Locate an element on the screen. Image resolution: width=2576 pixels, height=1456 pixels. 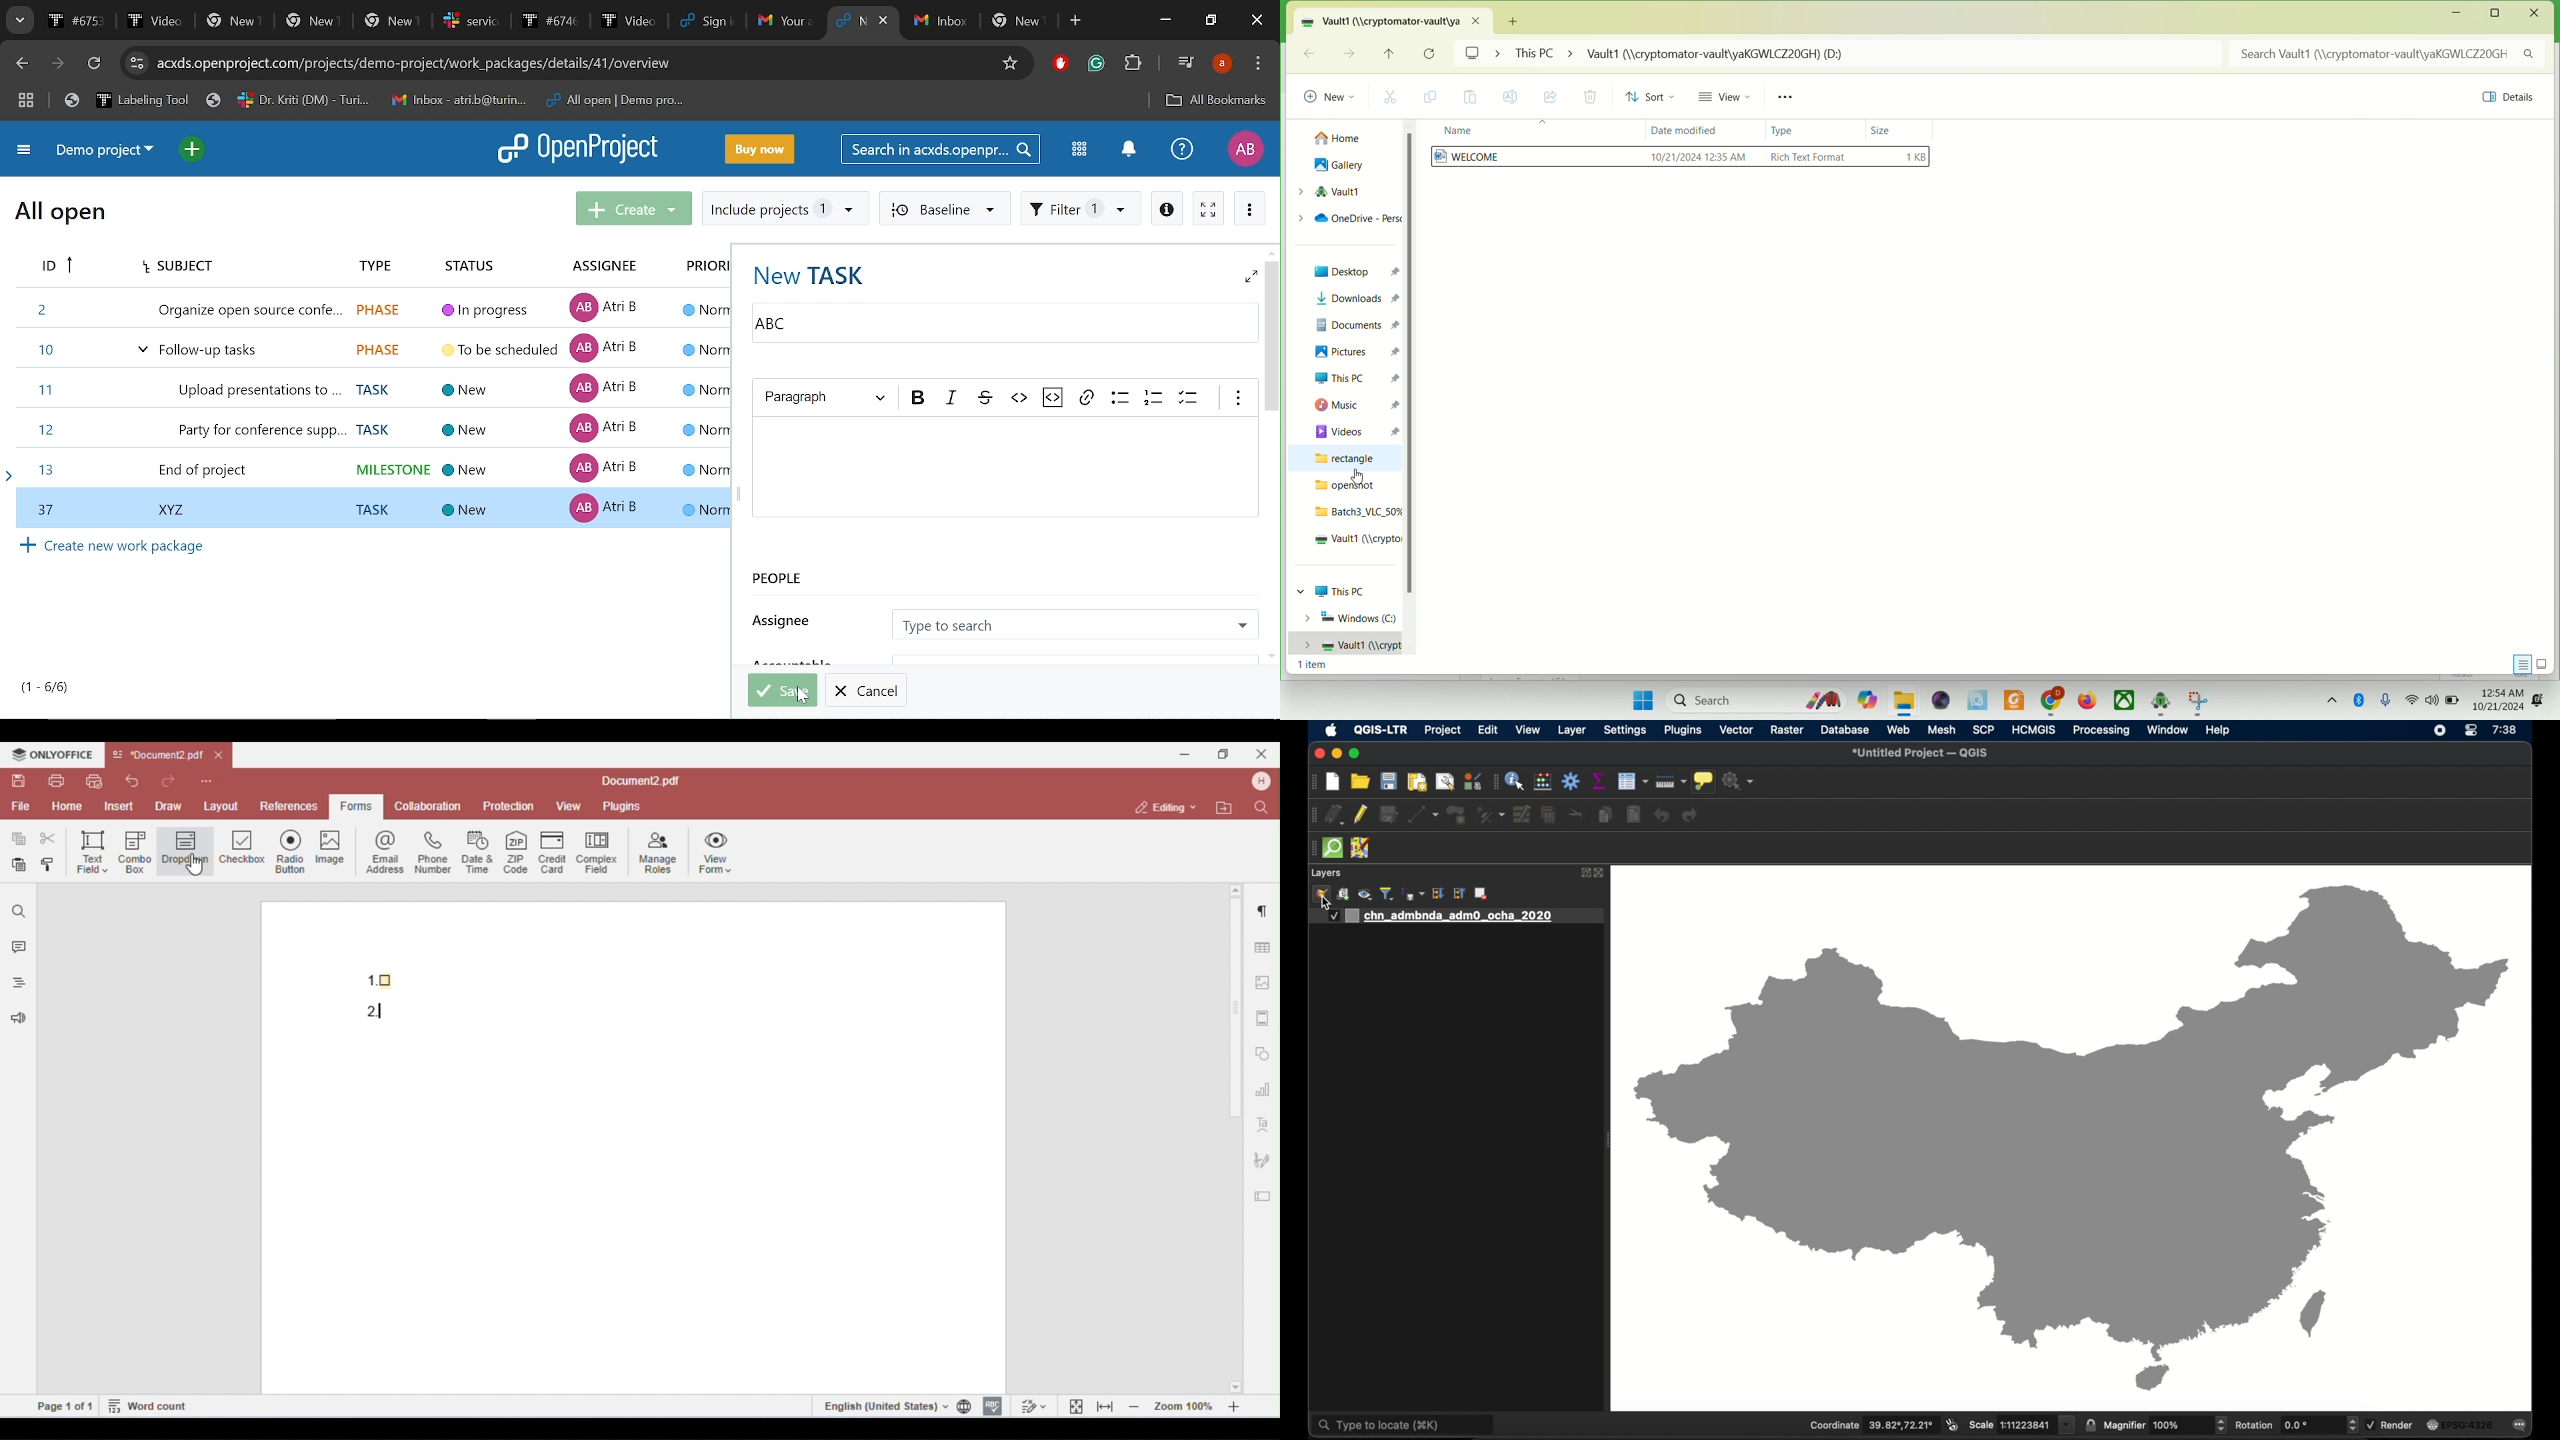
firefox is located at coordinates (2087, 700).